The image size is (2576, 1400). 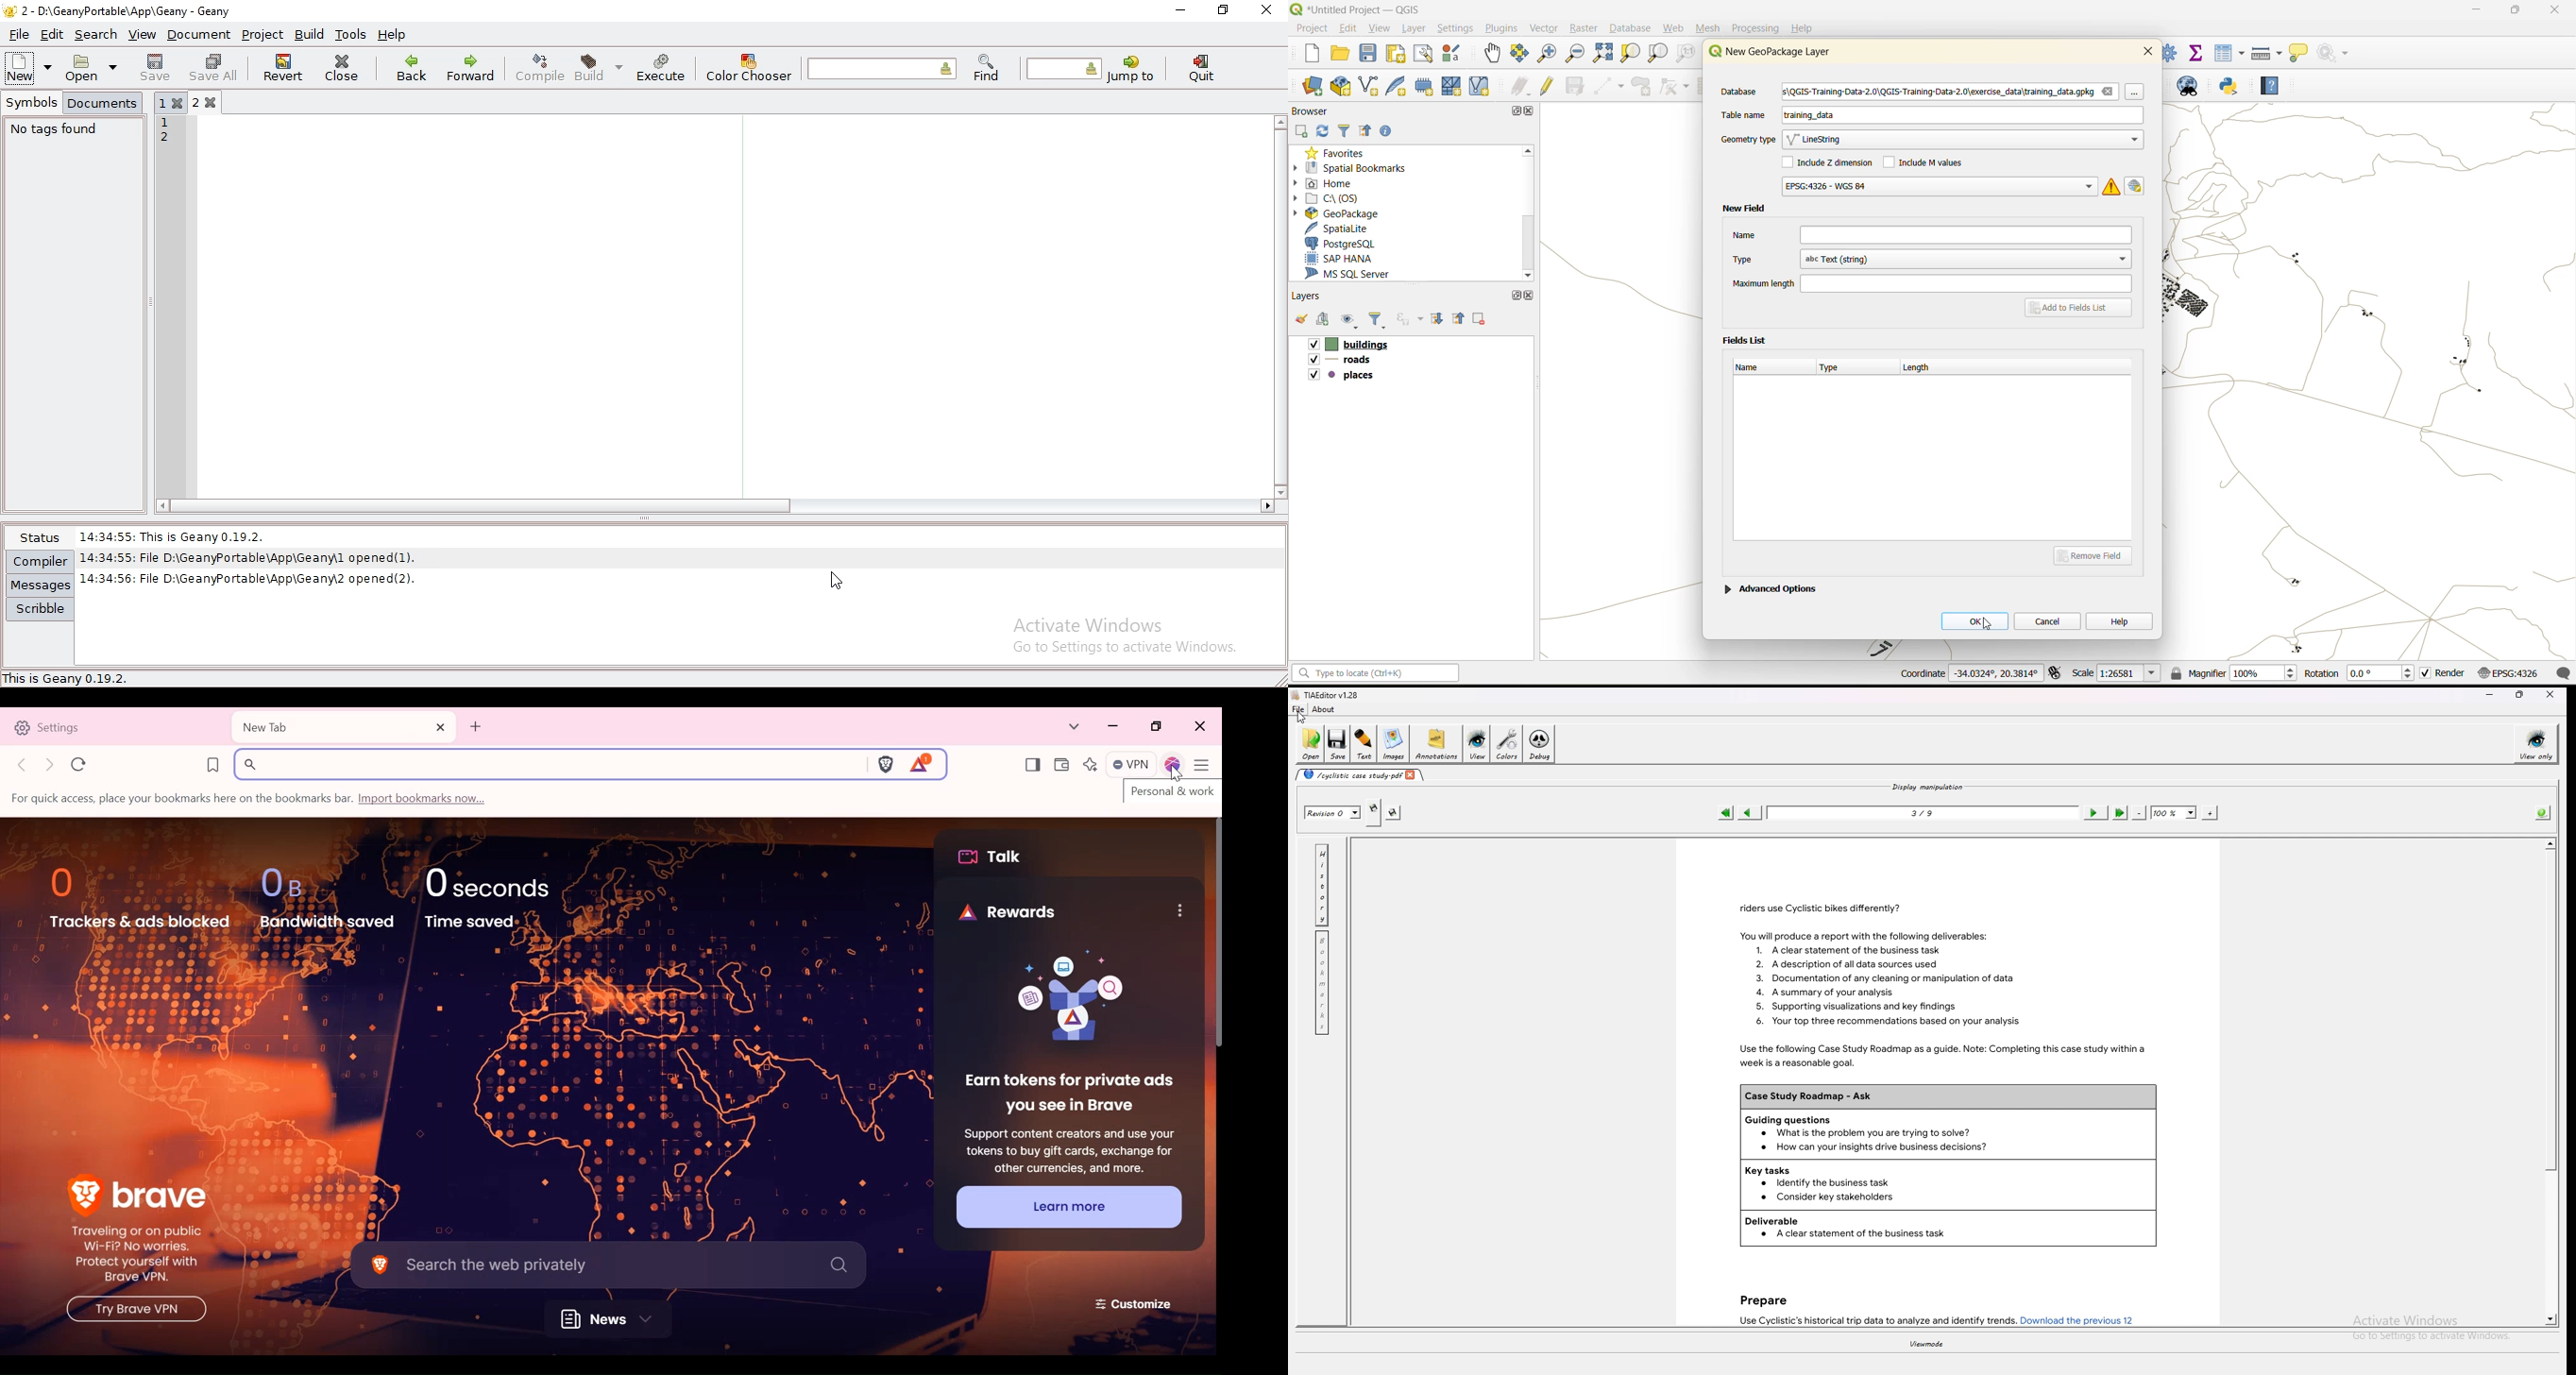 I want to click on attributes table, so click(x=2230, y=53).